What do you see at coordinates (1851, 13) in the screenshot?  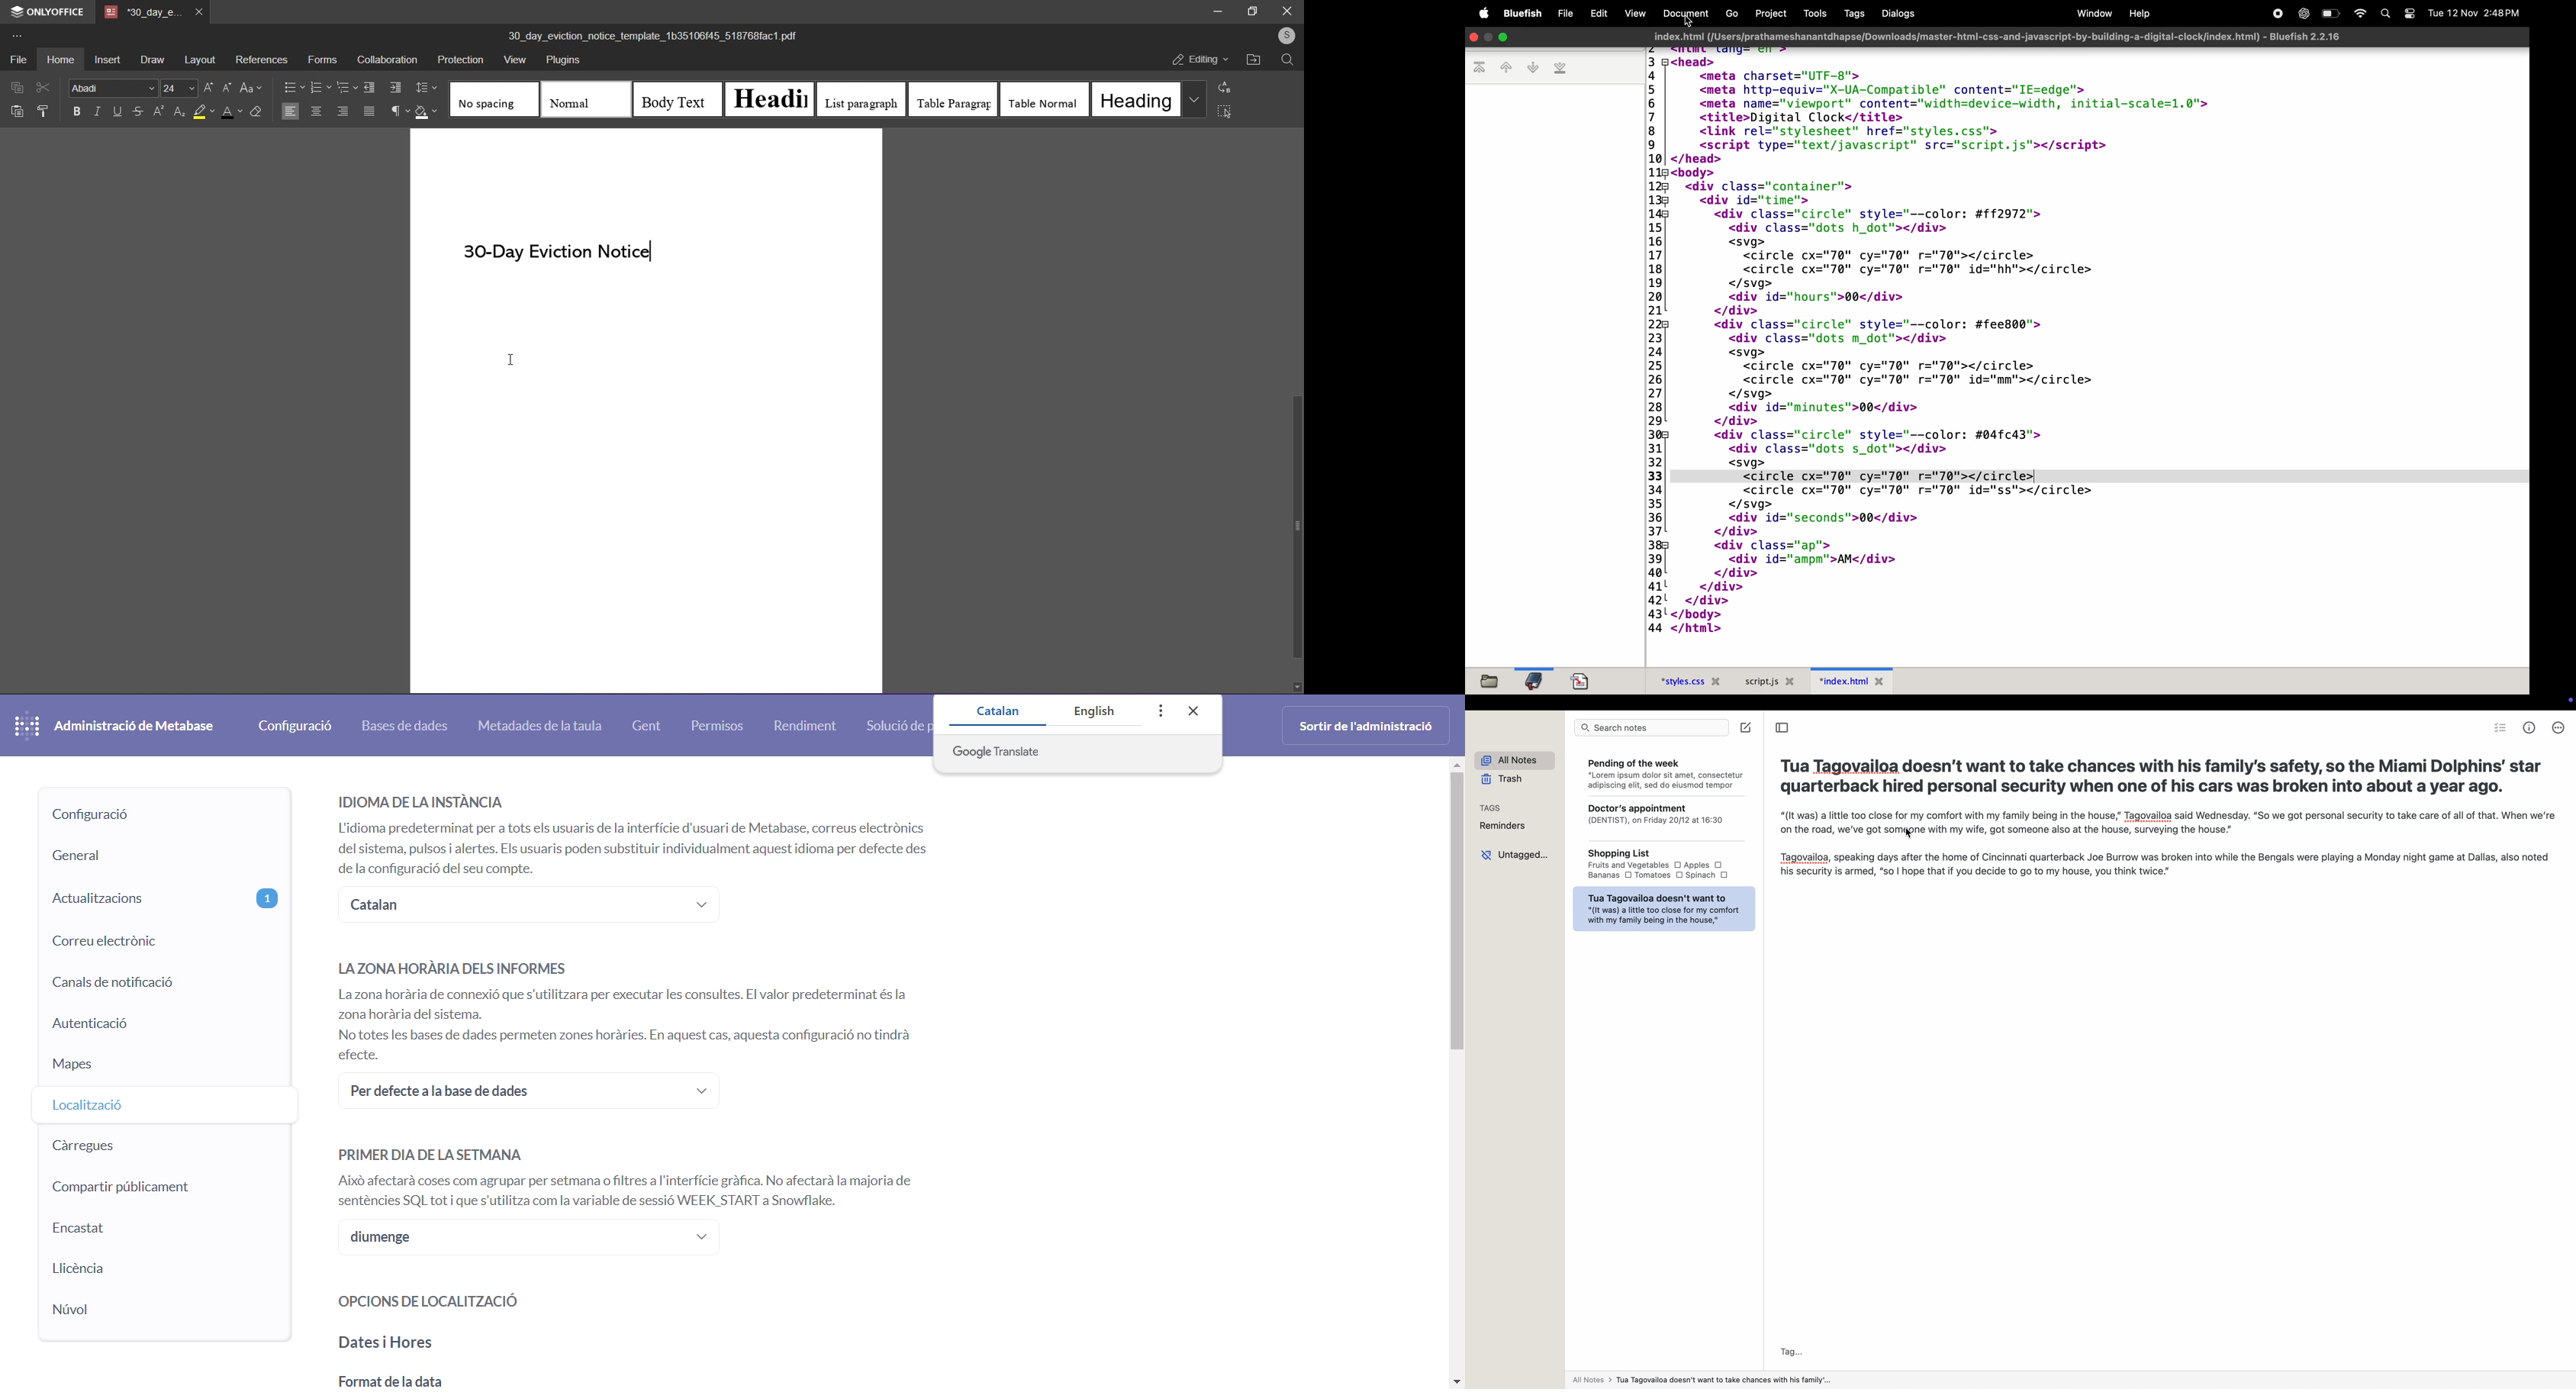 I see `tags` at bounding box center [1851, 13].